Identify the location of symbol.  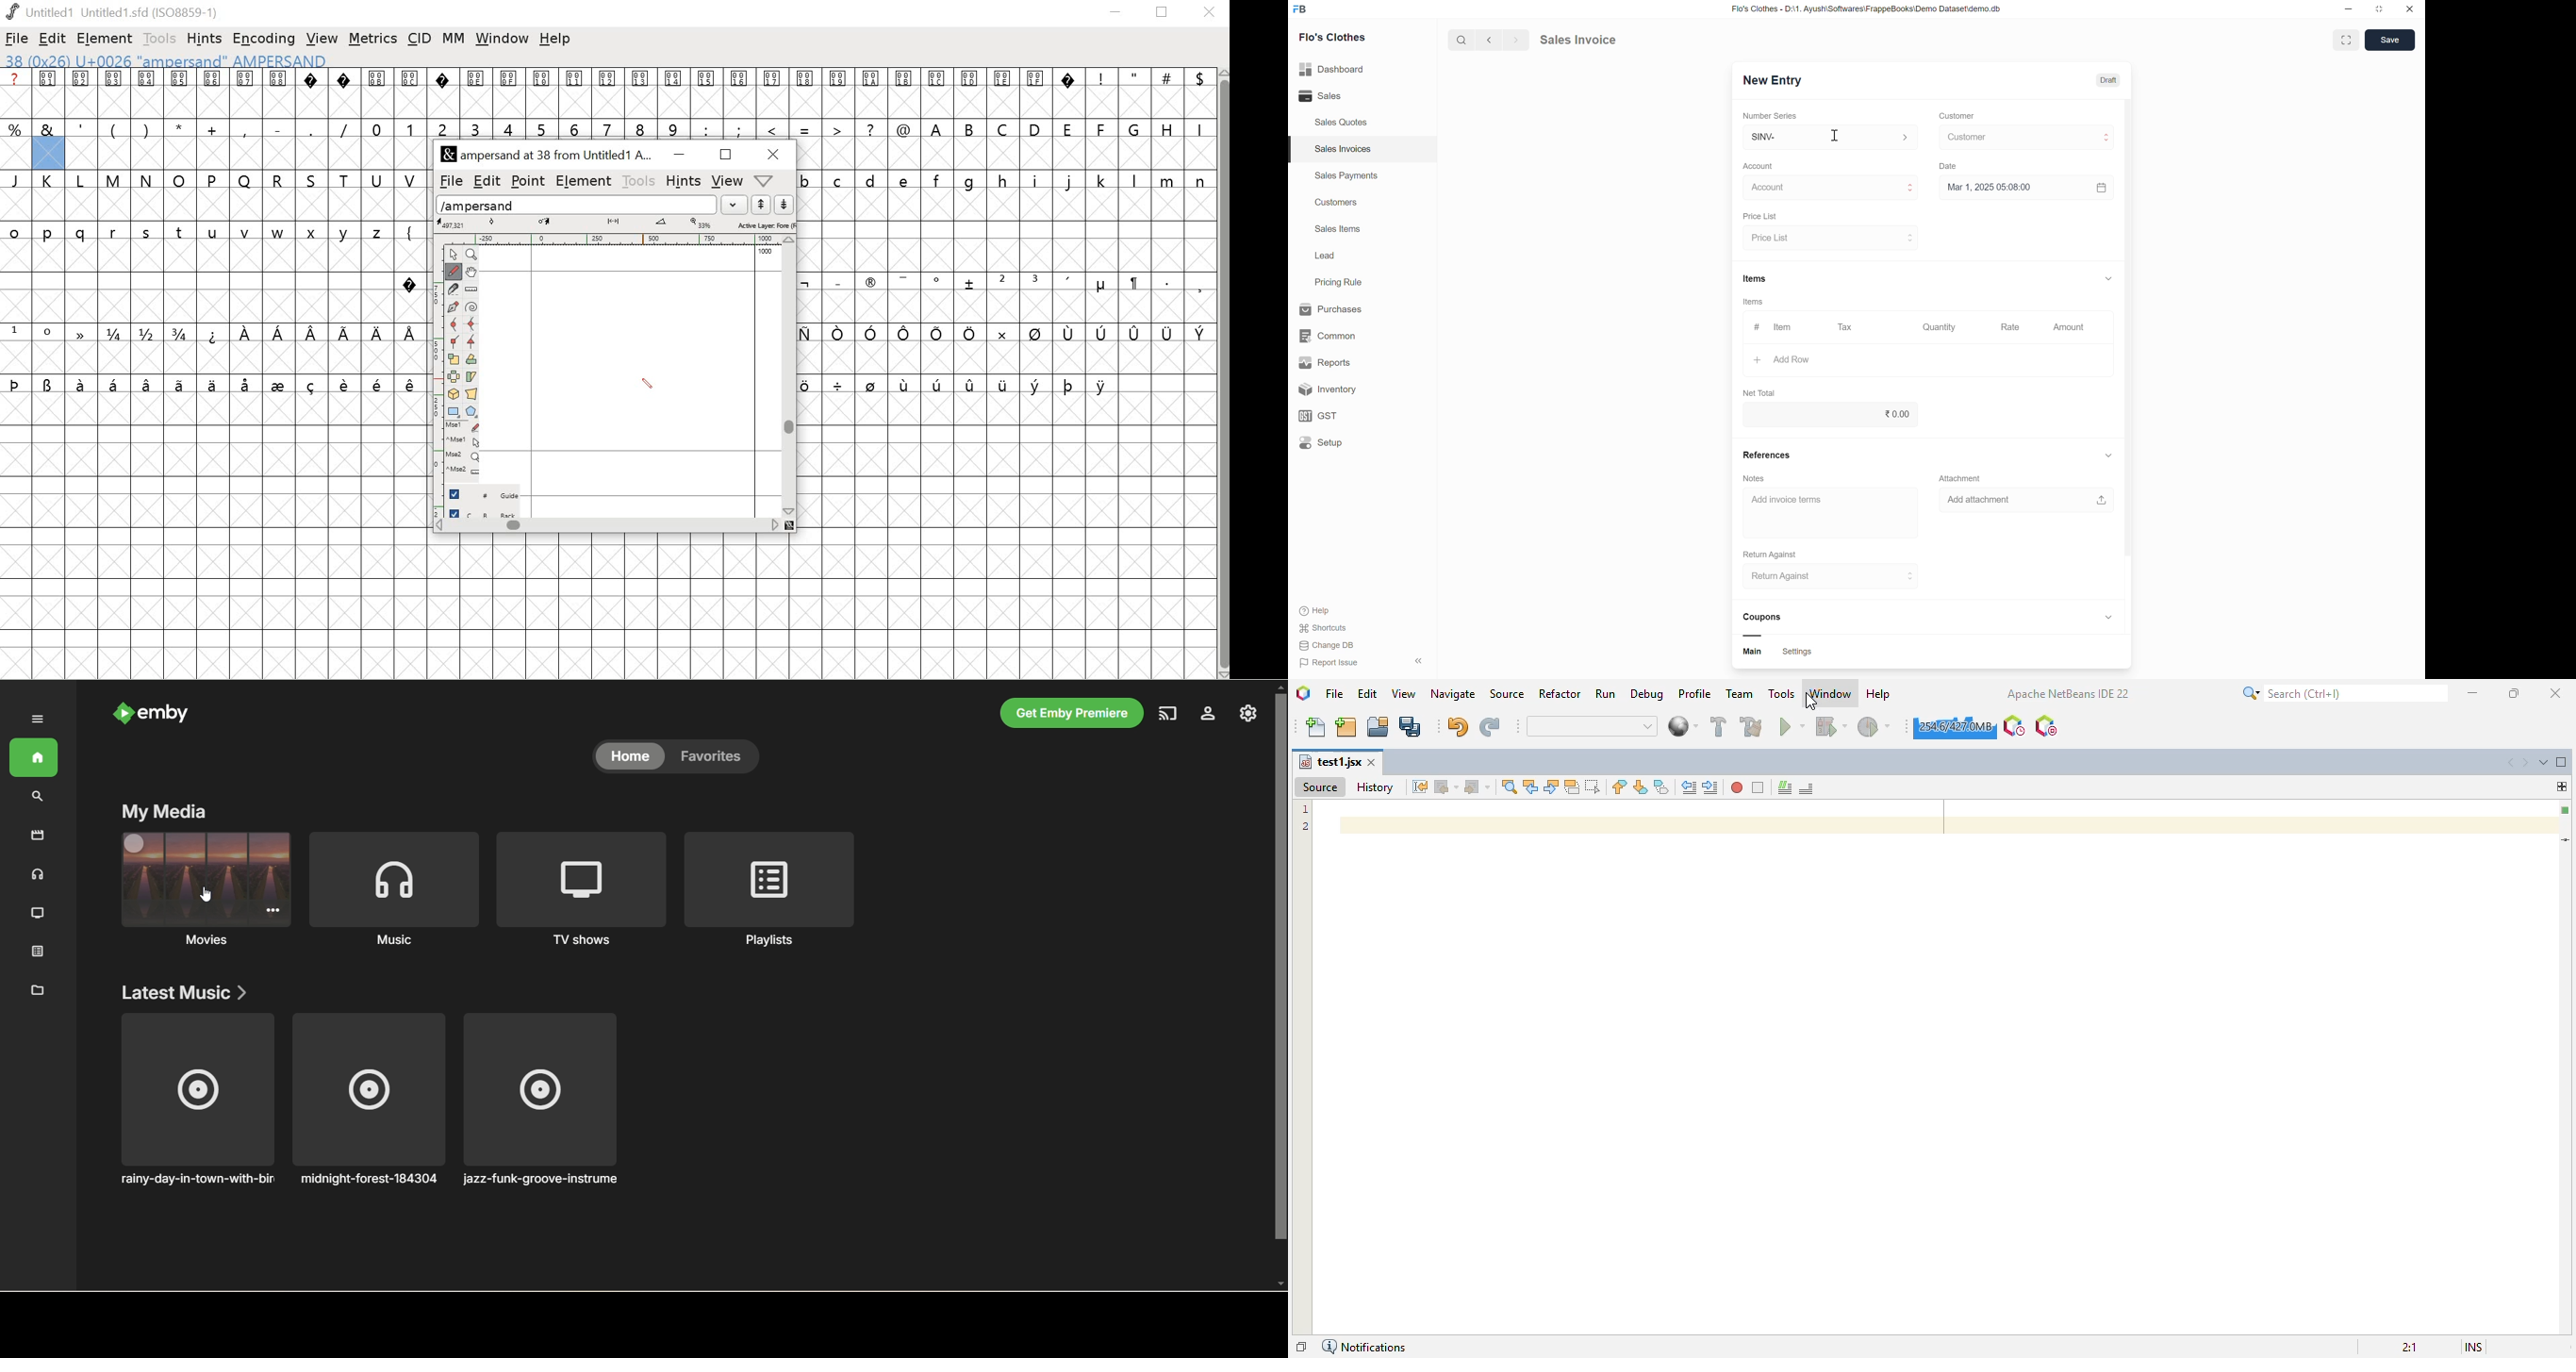
(245, 333).